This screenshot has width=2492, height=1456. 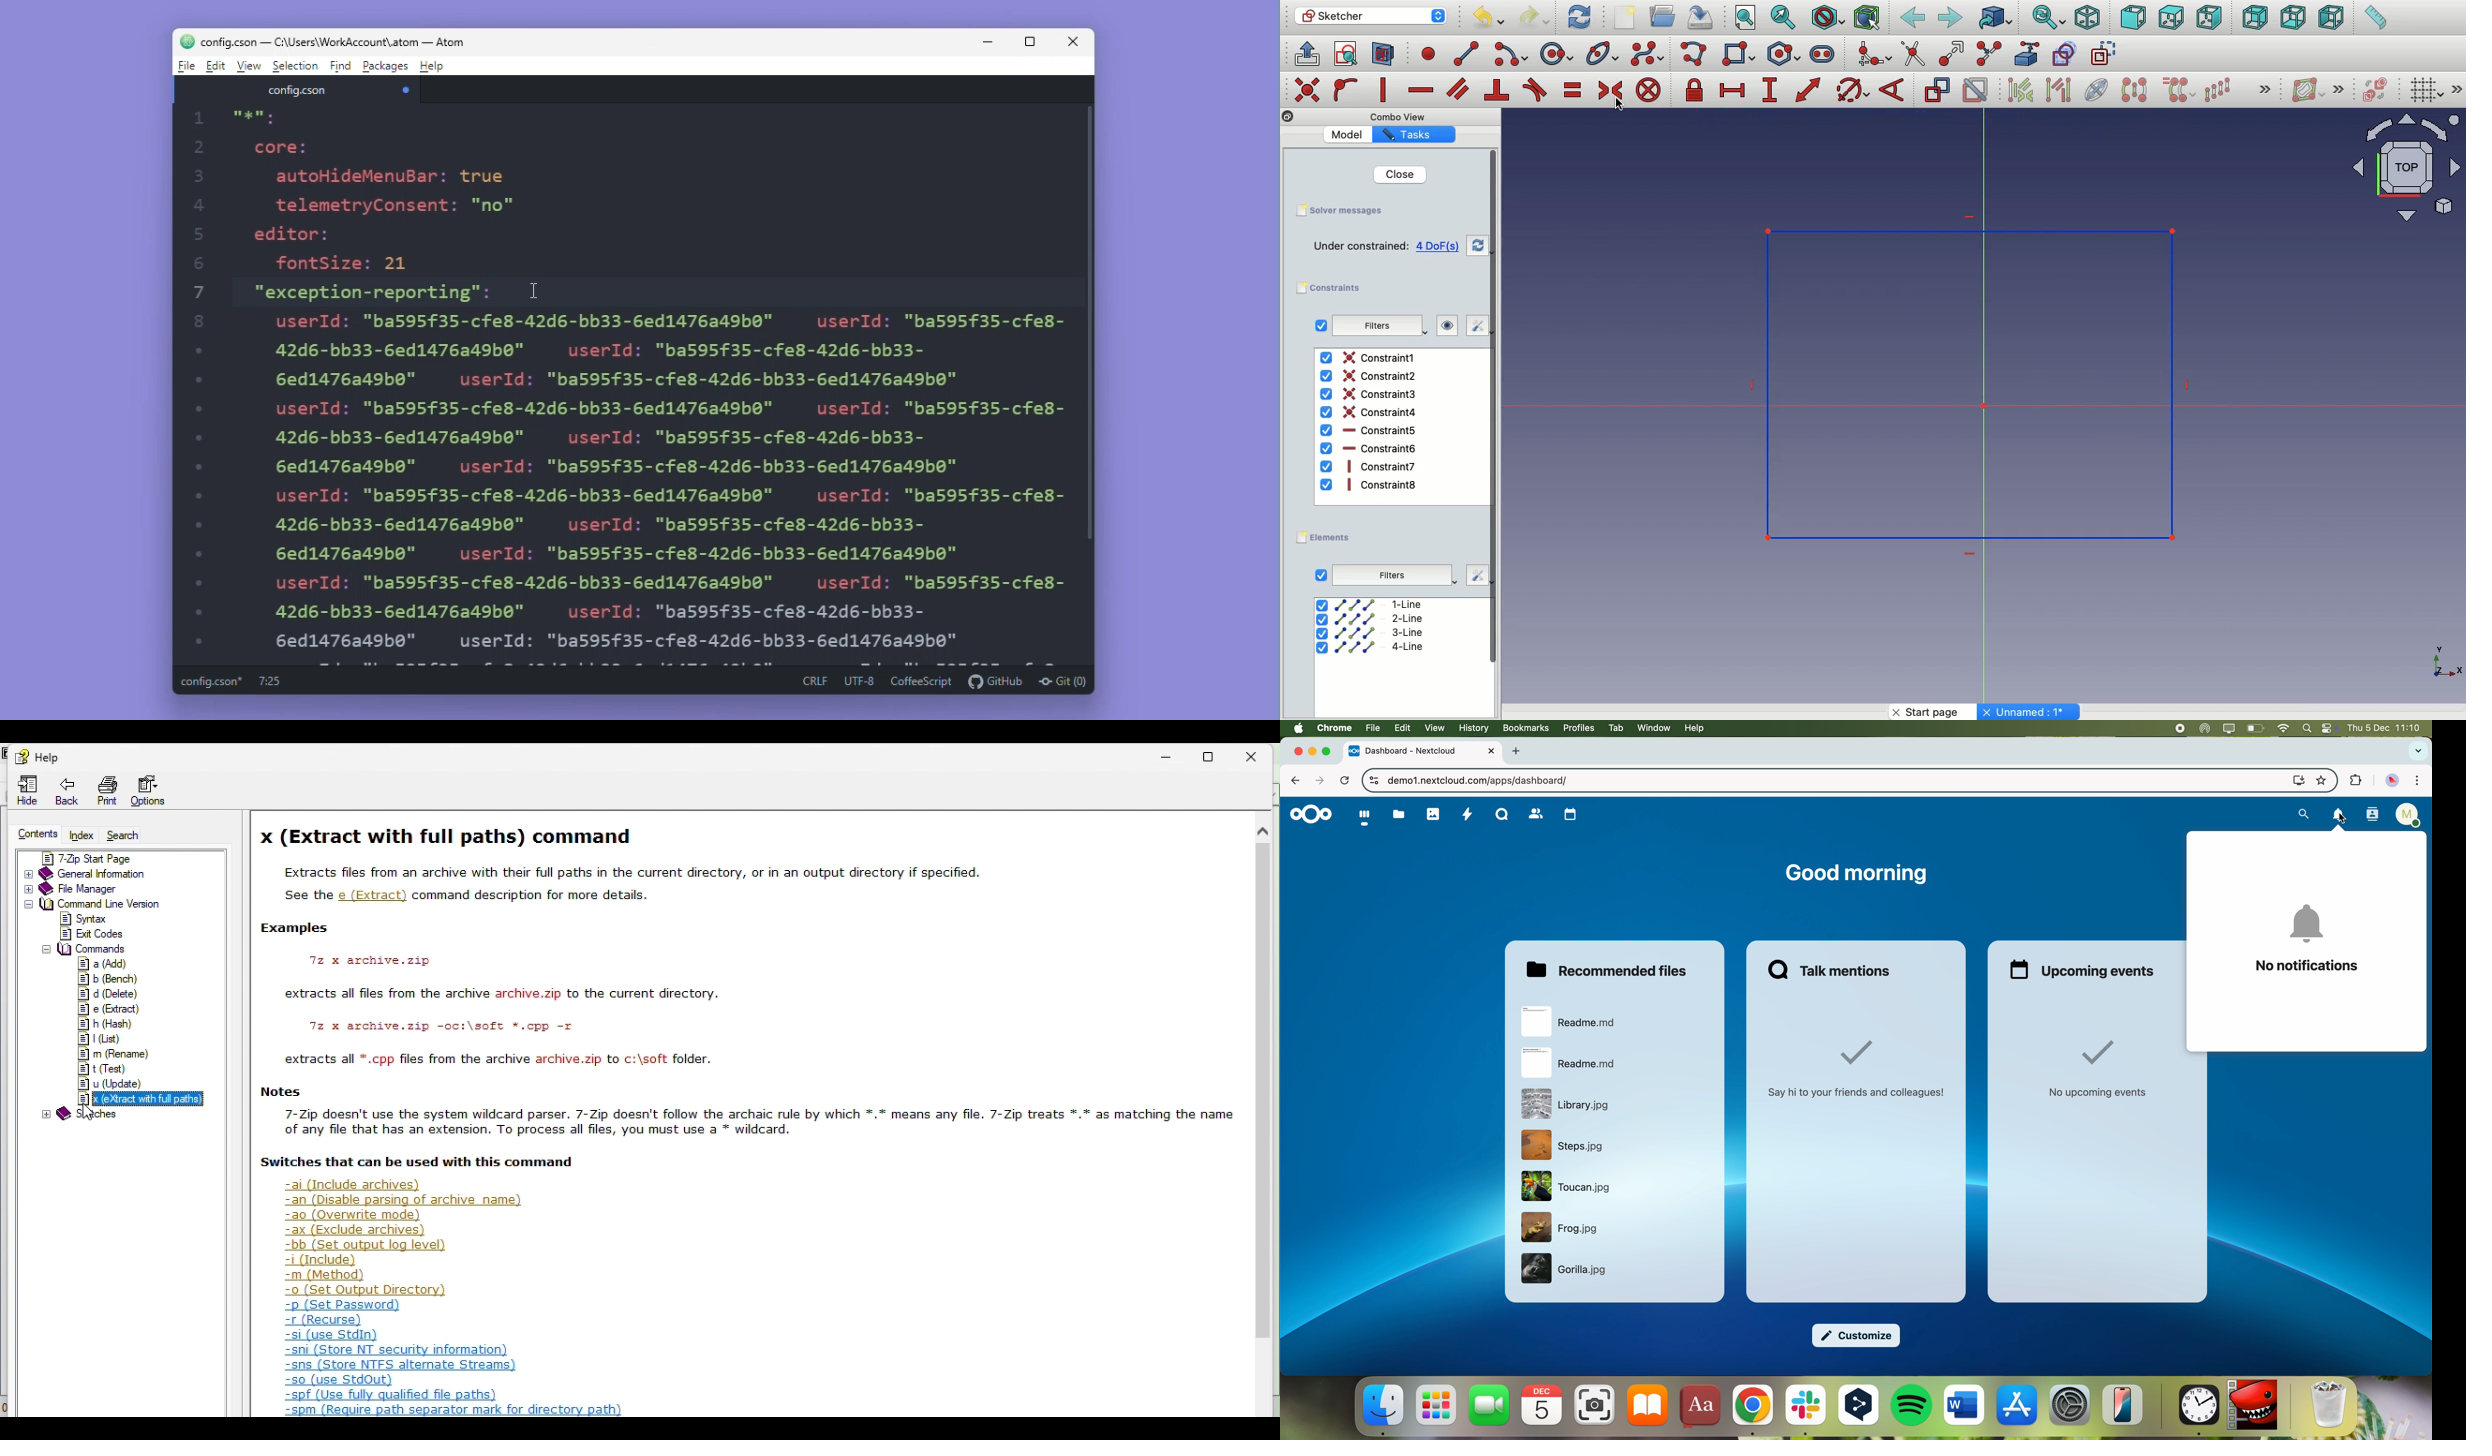 What do you see at coordinates (1398, 814) in the screenshot?
I see `documents` at bounding box center [1398, 814].